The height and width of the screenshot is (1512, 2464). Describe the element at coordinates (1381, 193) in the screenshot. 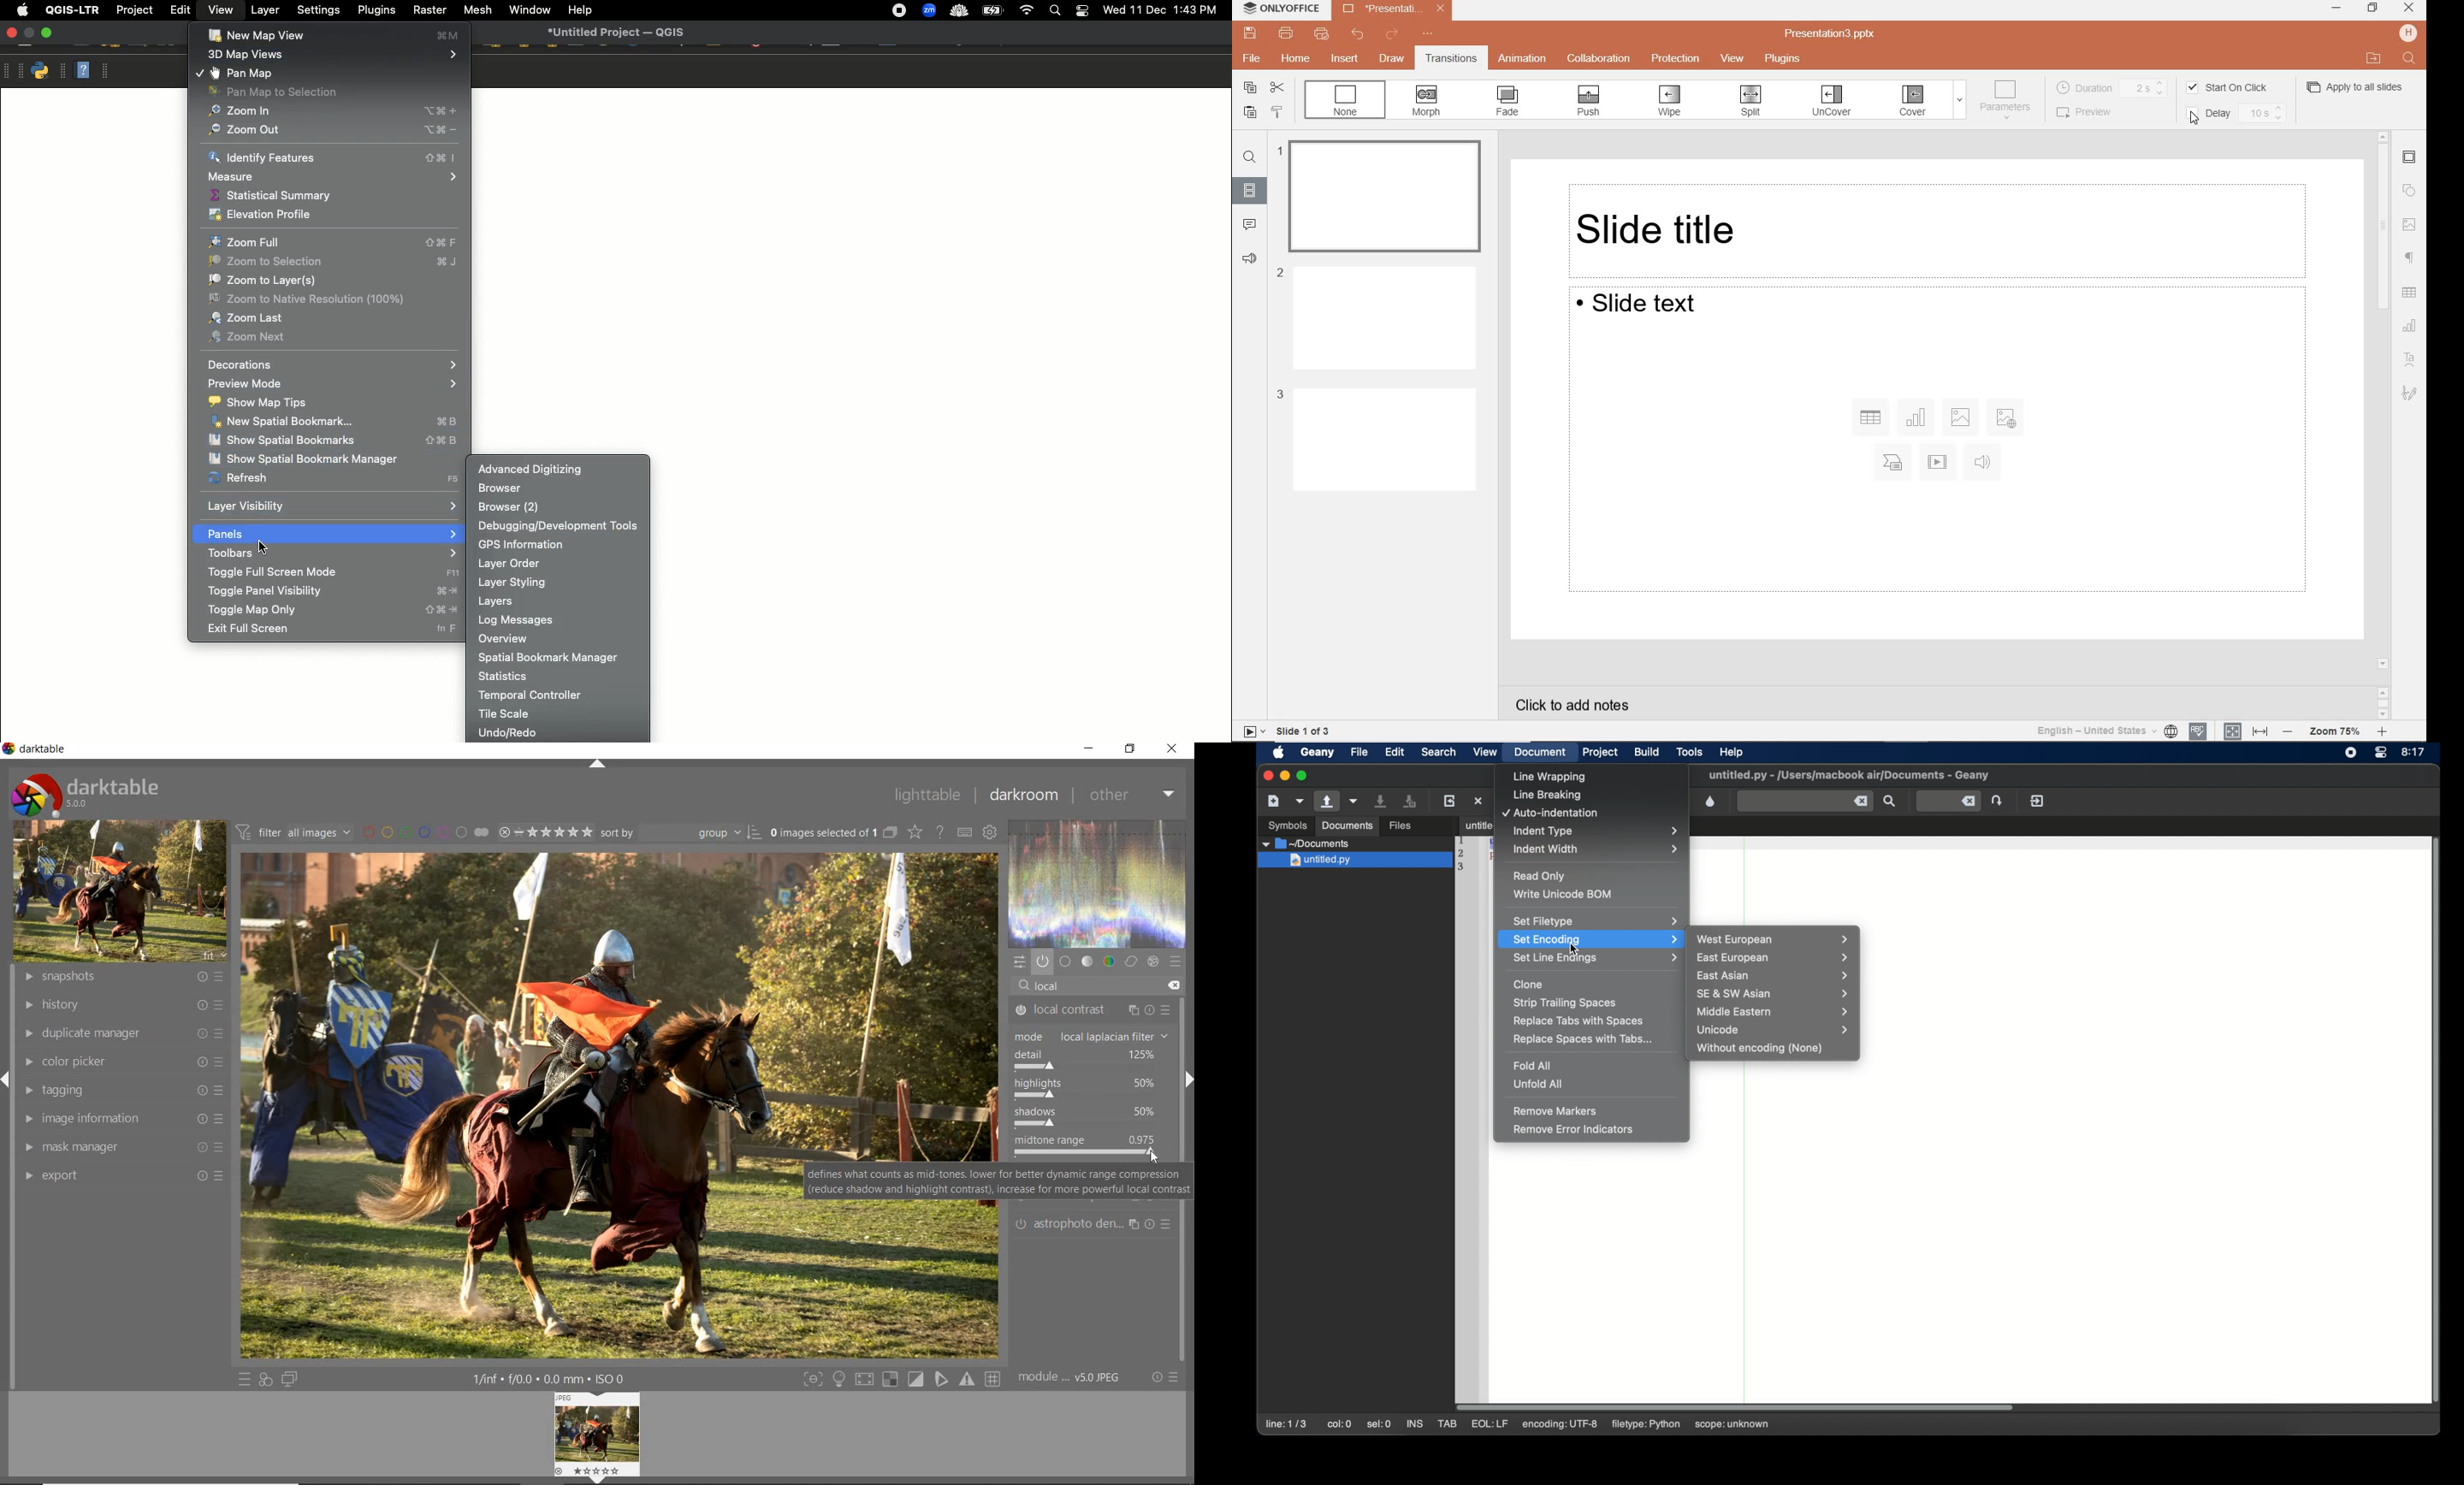

I see `slide 1` at that location.